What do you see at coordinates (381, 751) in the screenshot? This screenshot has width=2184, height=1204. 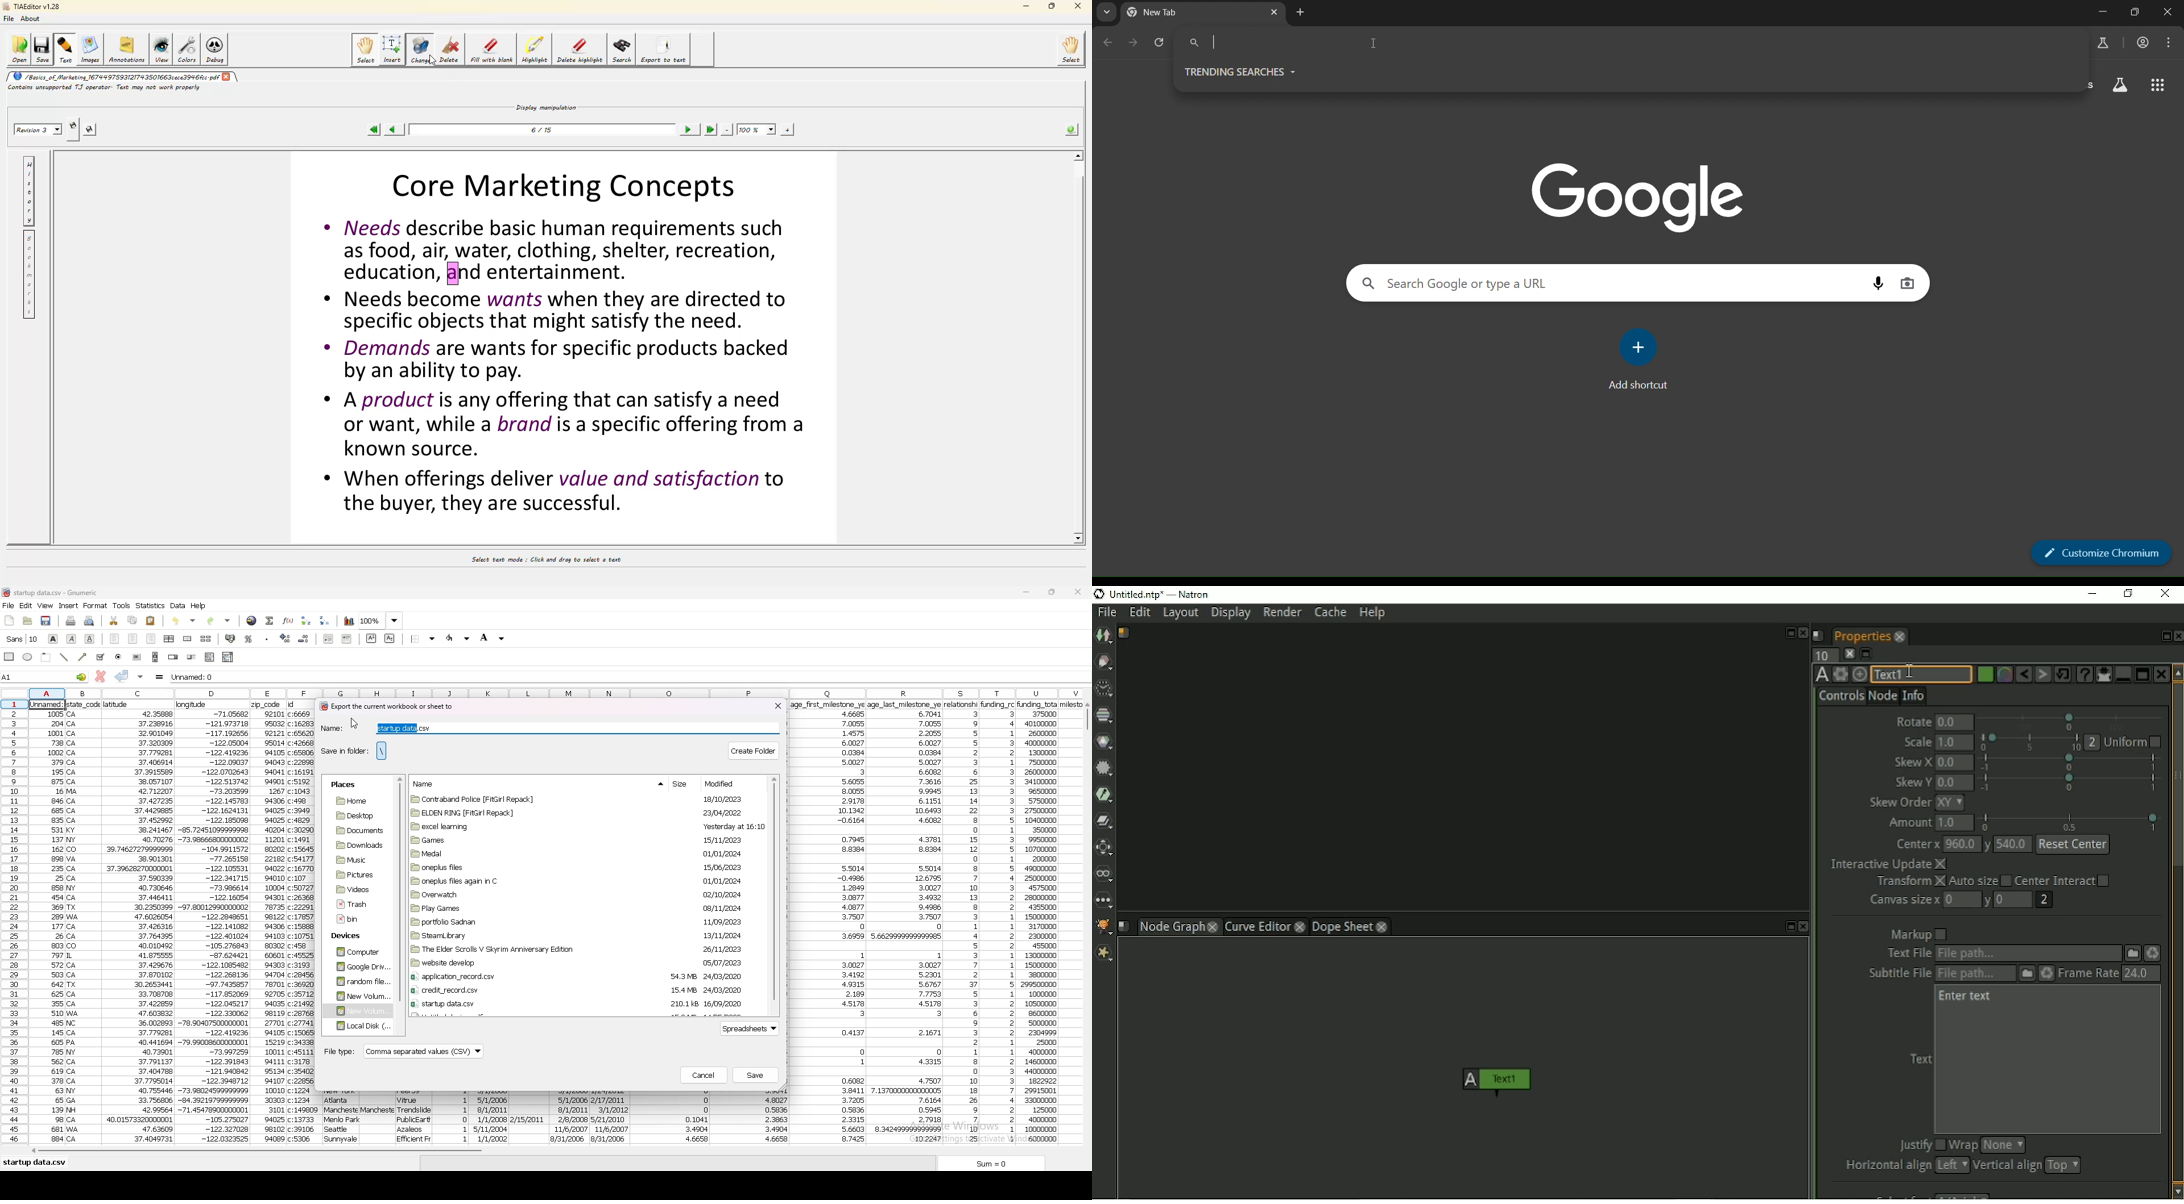 I see `path` at bounding box center [381, 751].